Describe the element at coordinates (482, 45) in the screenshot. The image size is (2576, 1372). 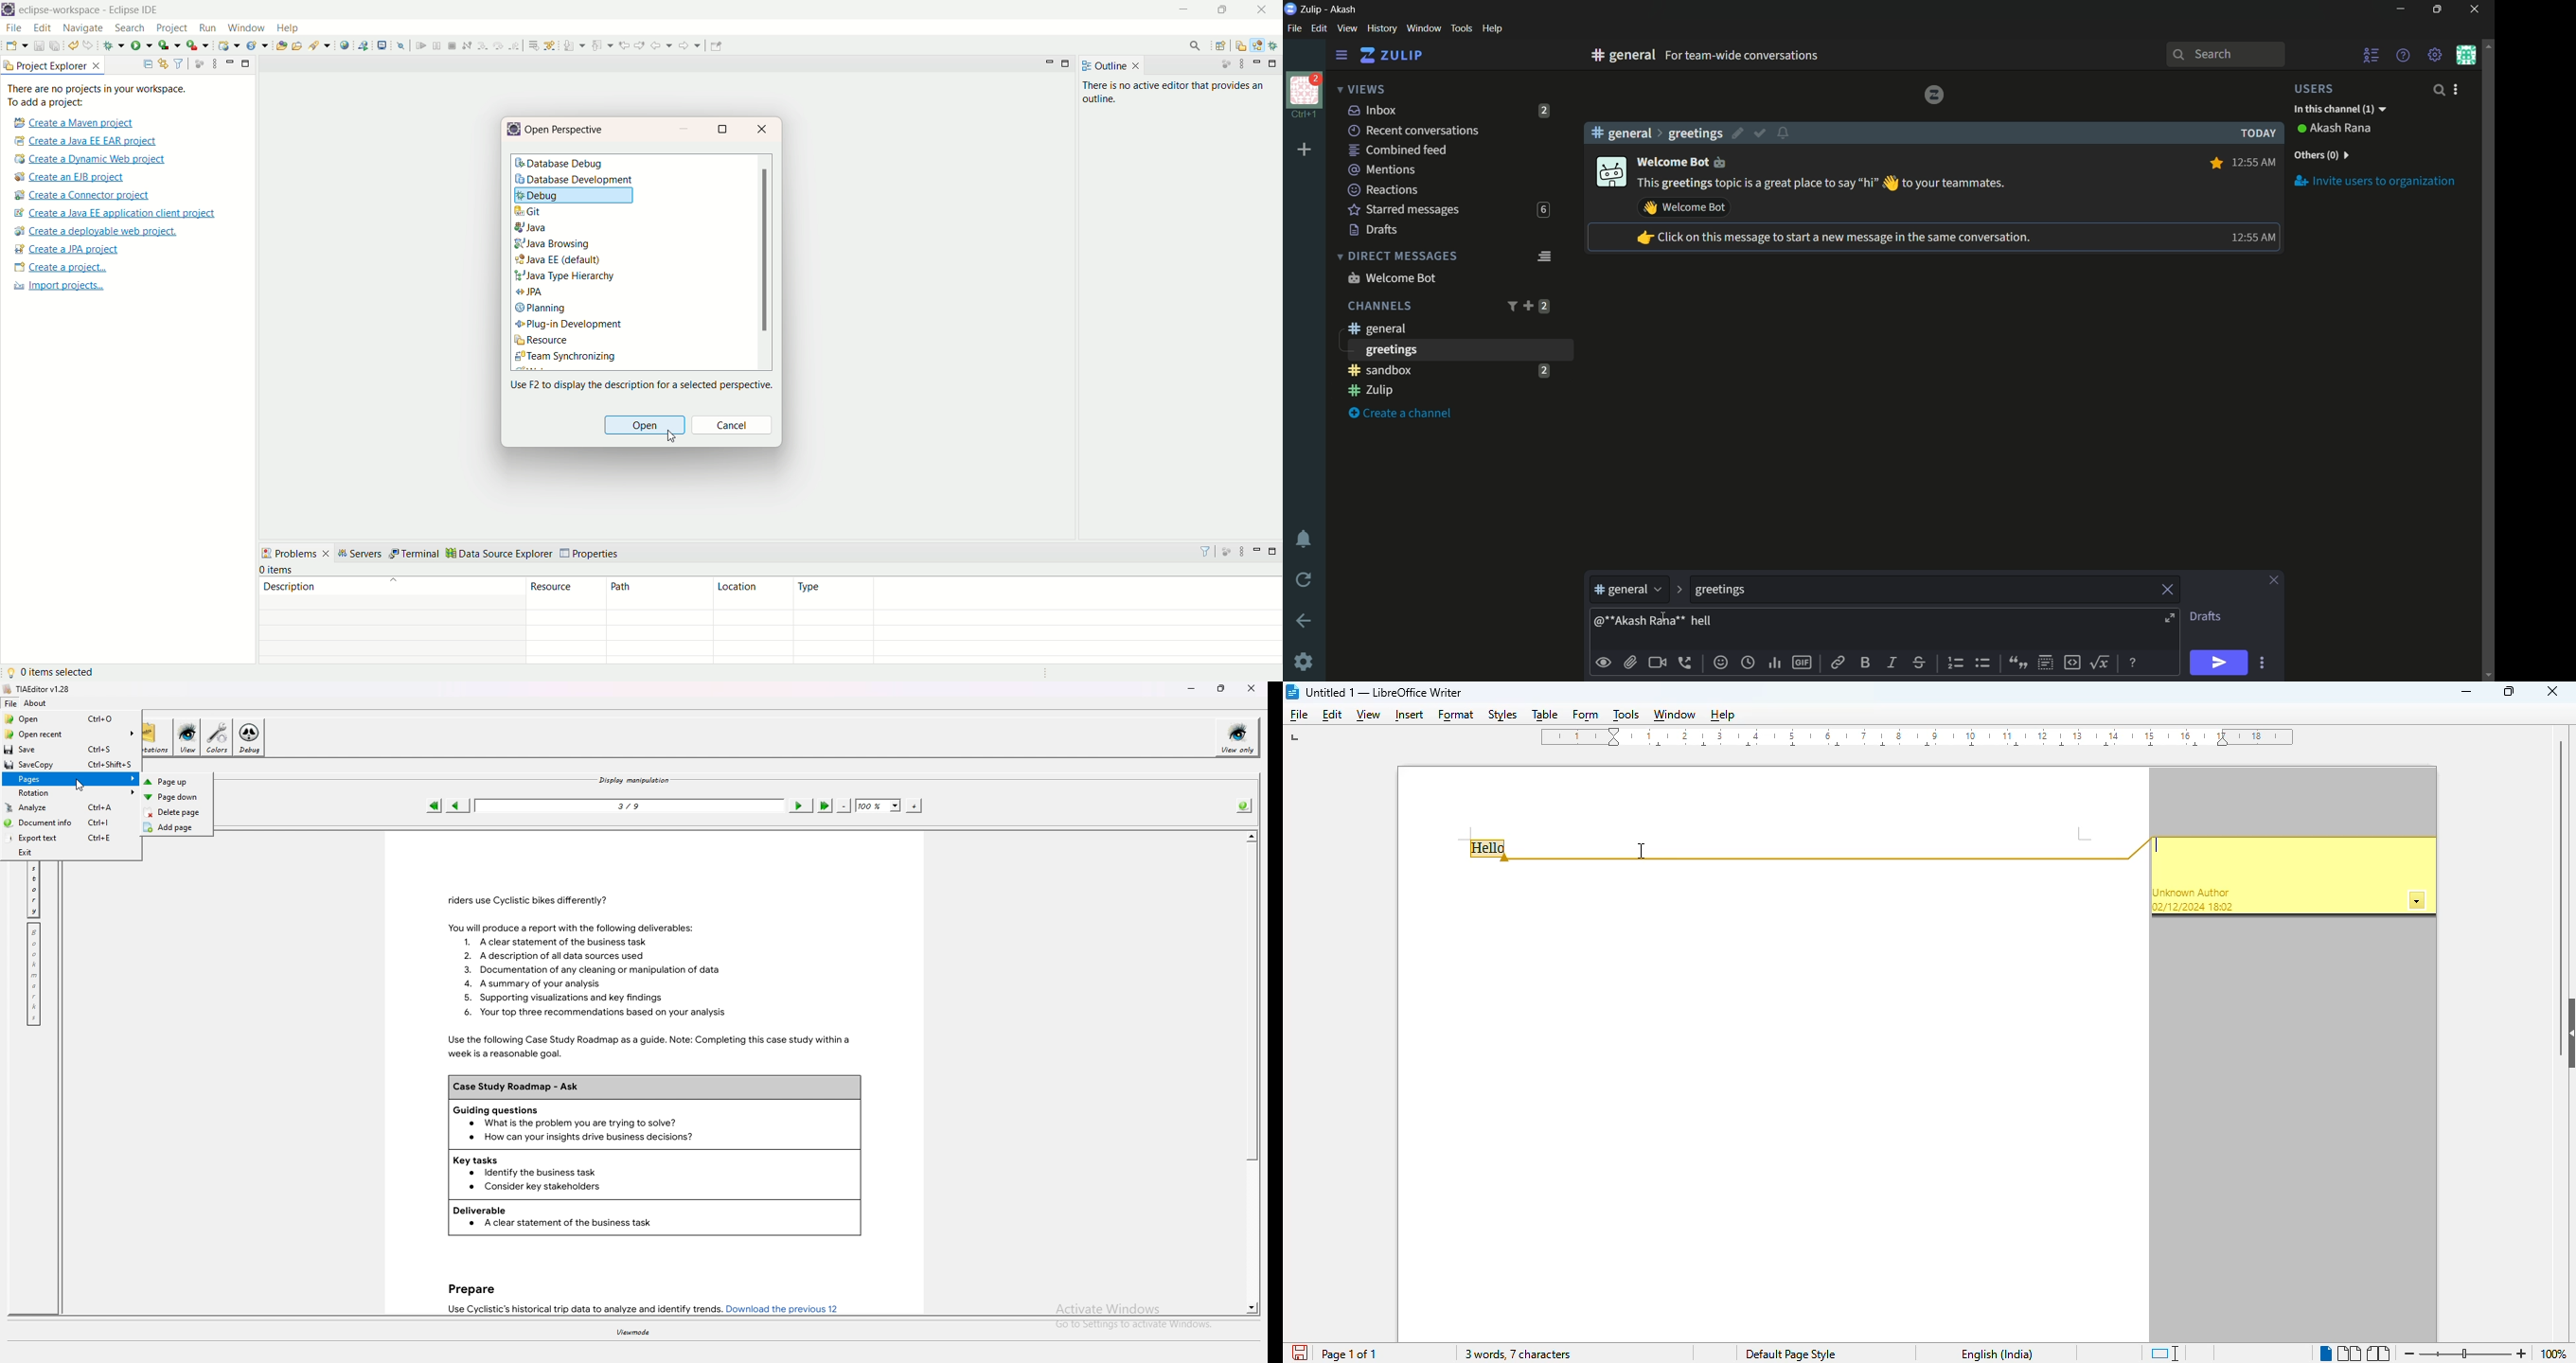
I see `step into` at that location.